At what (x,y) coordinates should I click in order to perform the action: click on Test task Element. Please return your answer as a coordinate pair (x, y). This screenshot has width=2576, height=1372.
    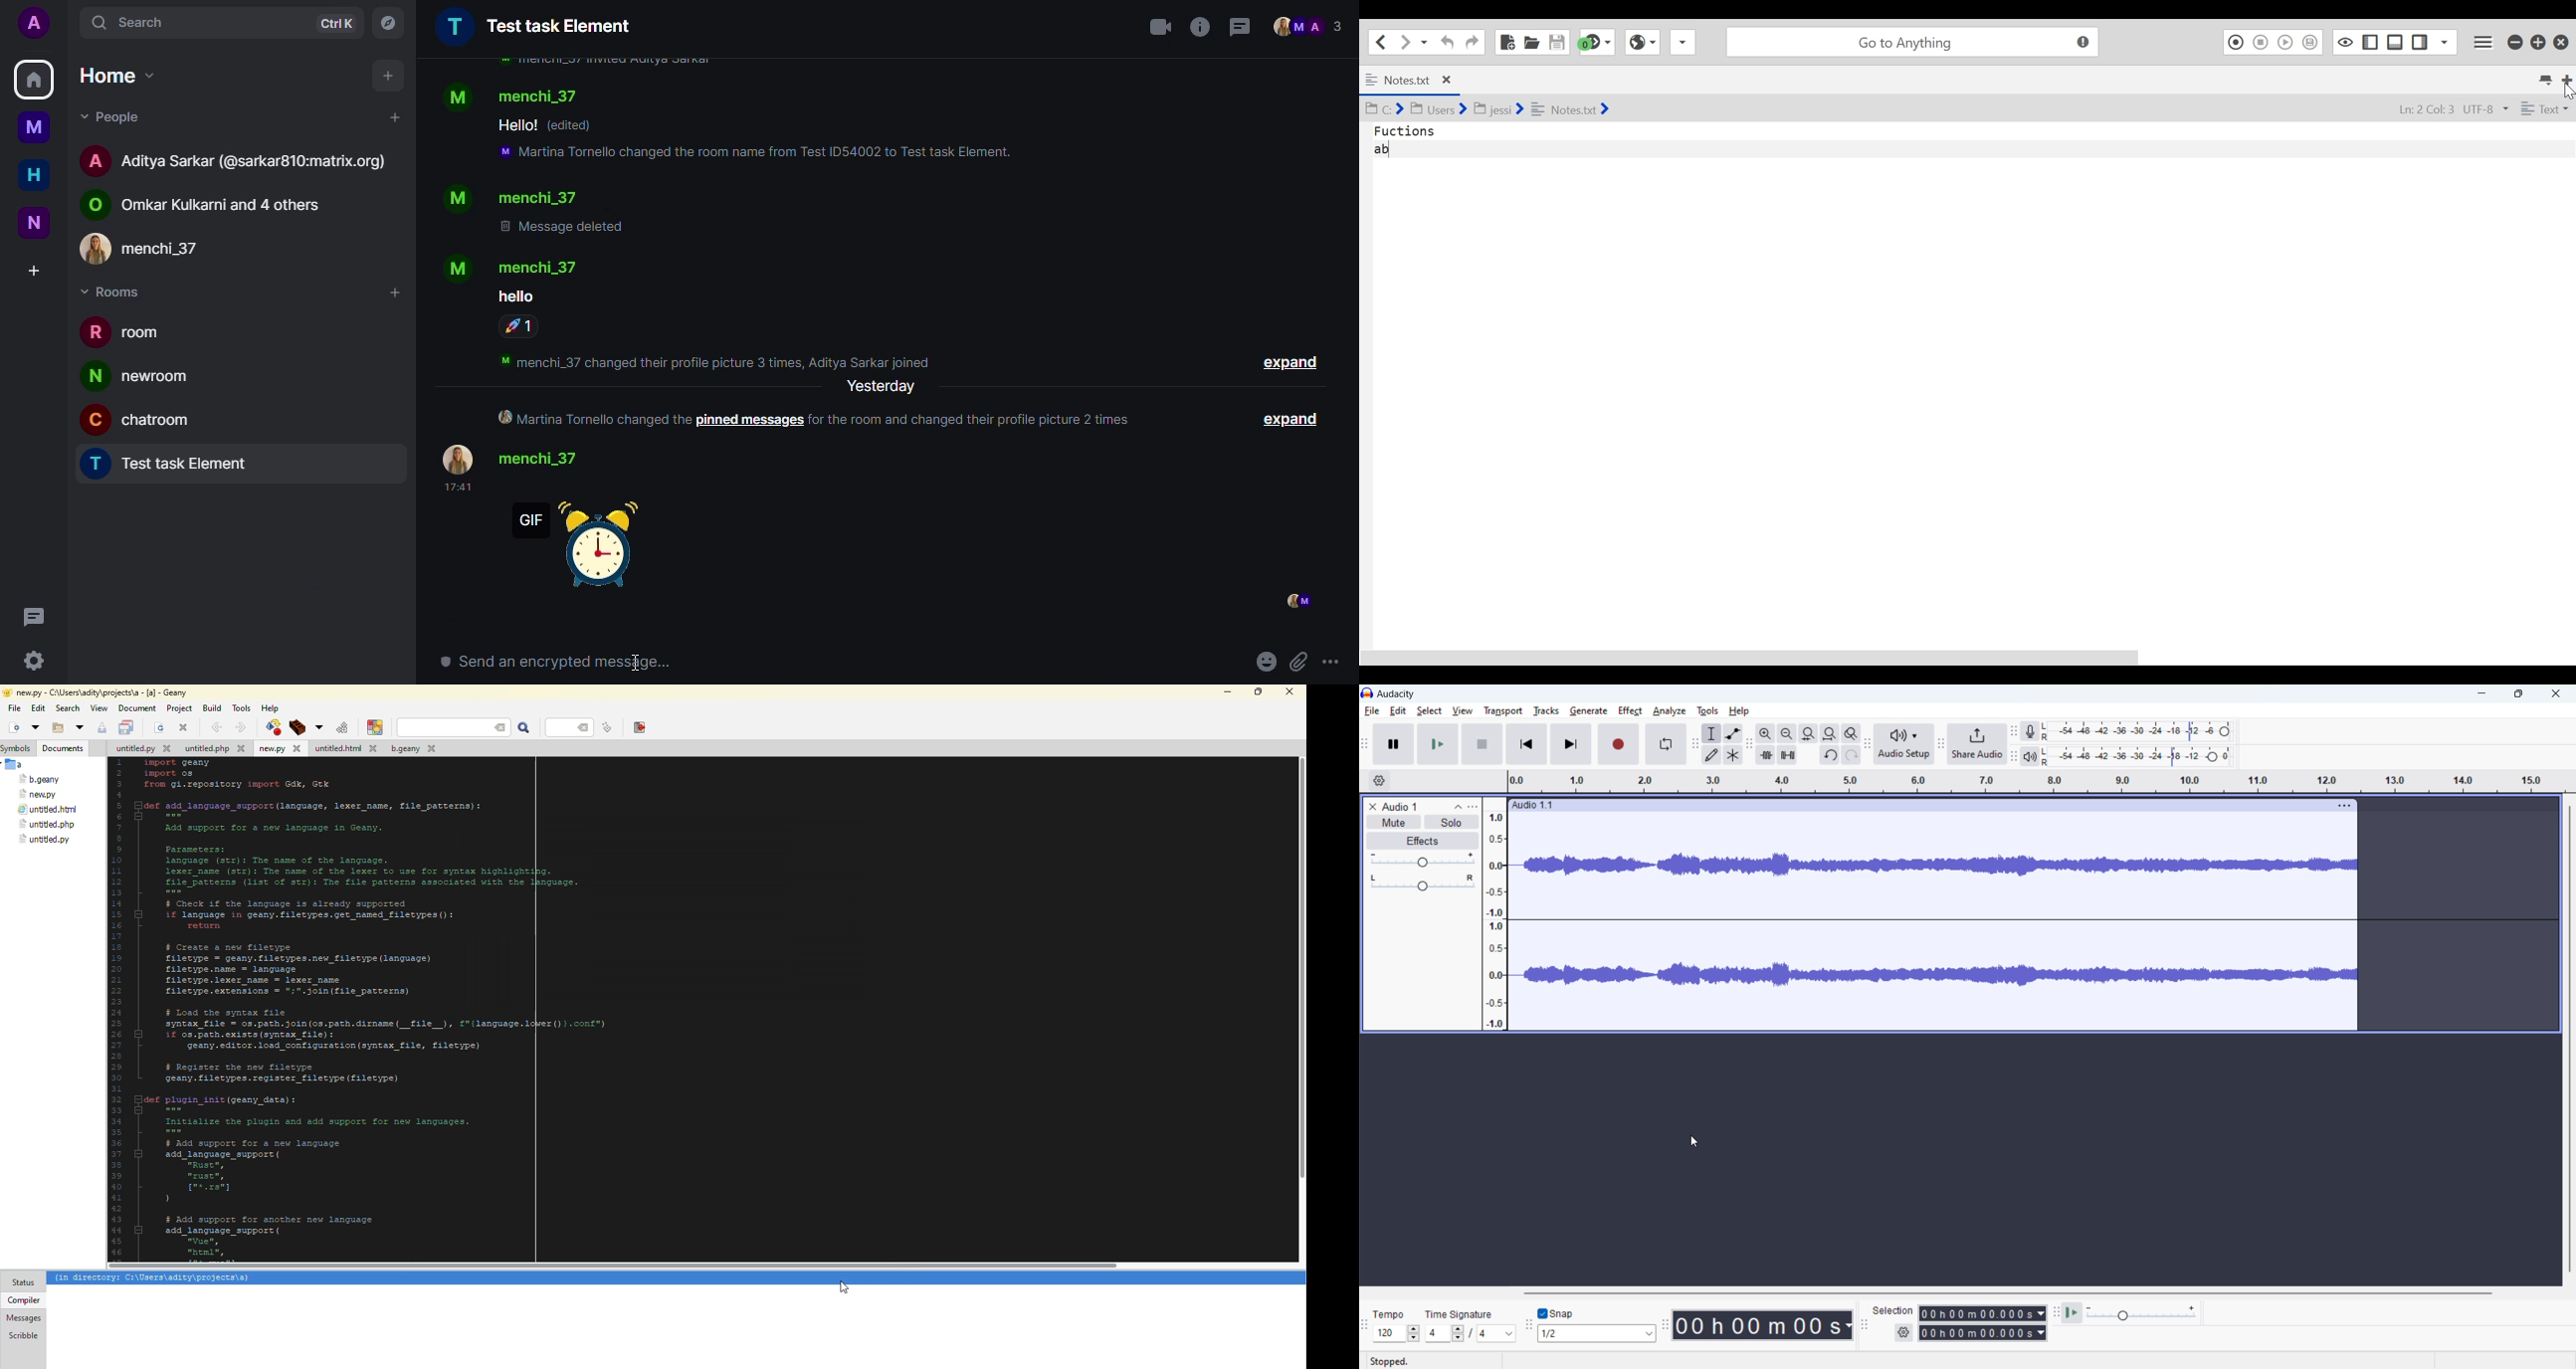
    Looking at the image, I should click on (177, 466).